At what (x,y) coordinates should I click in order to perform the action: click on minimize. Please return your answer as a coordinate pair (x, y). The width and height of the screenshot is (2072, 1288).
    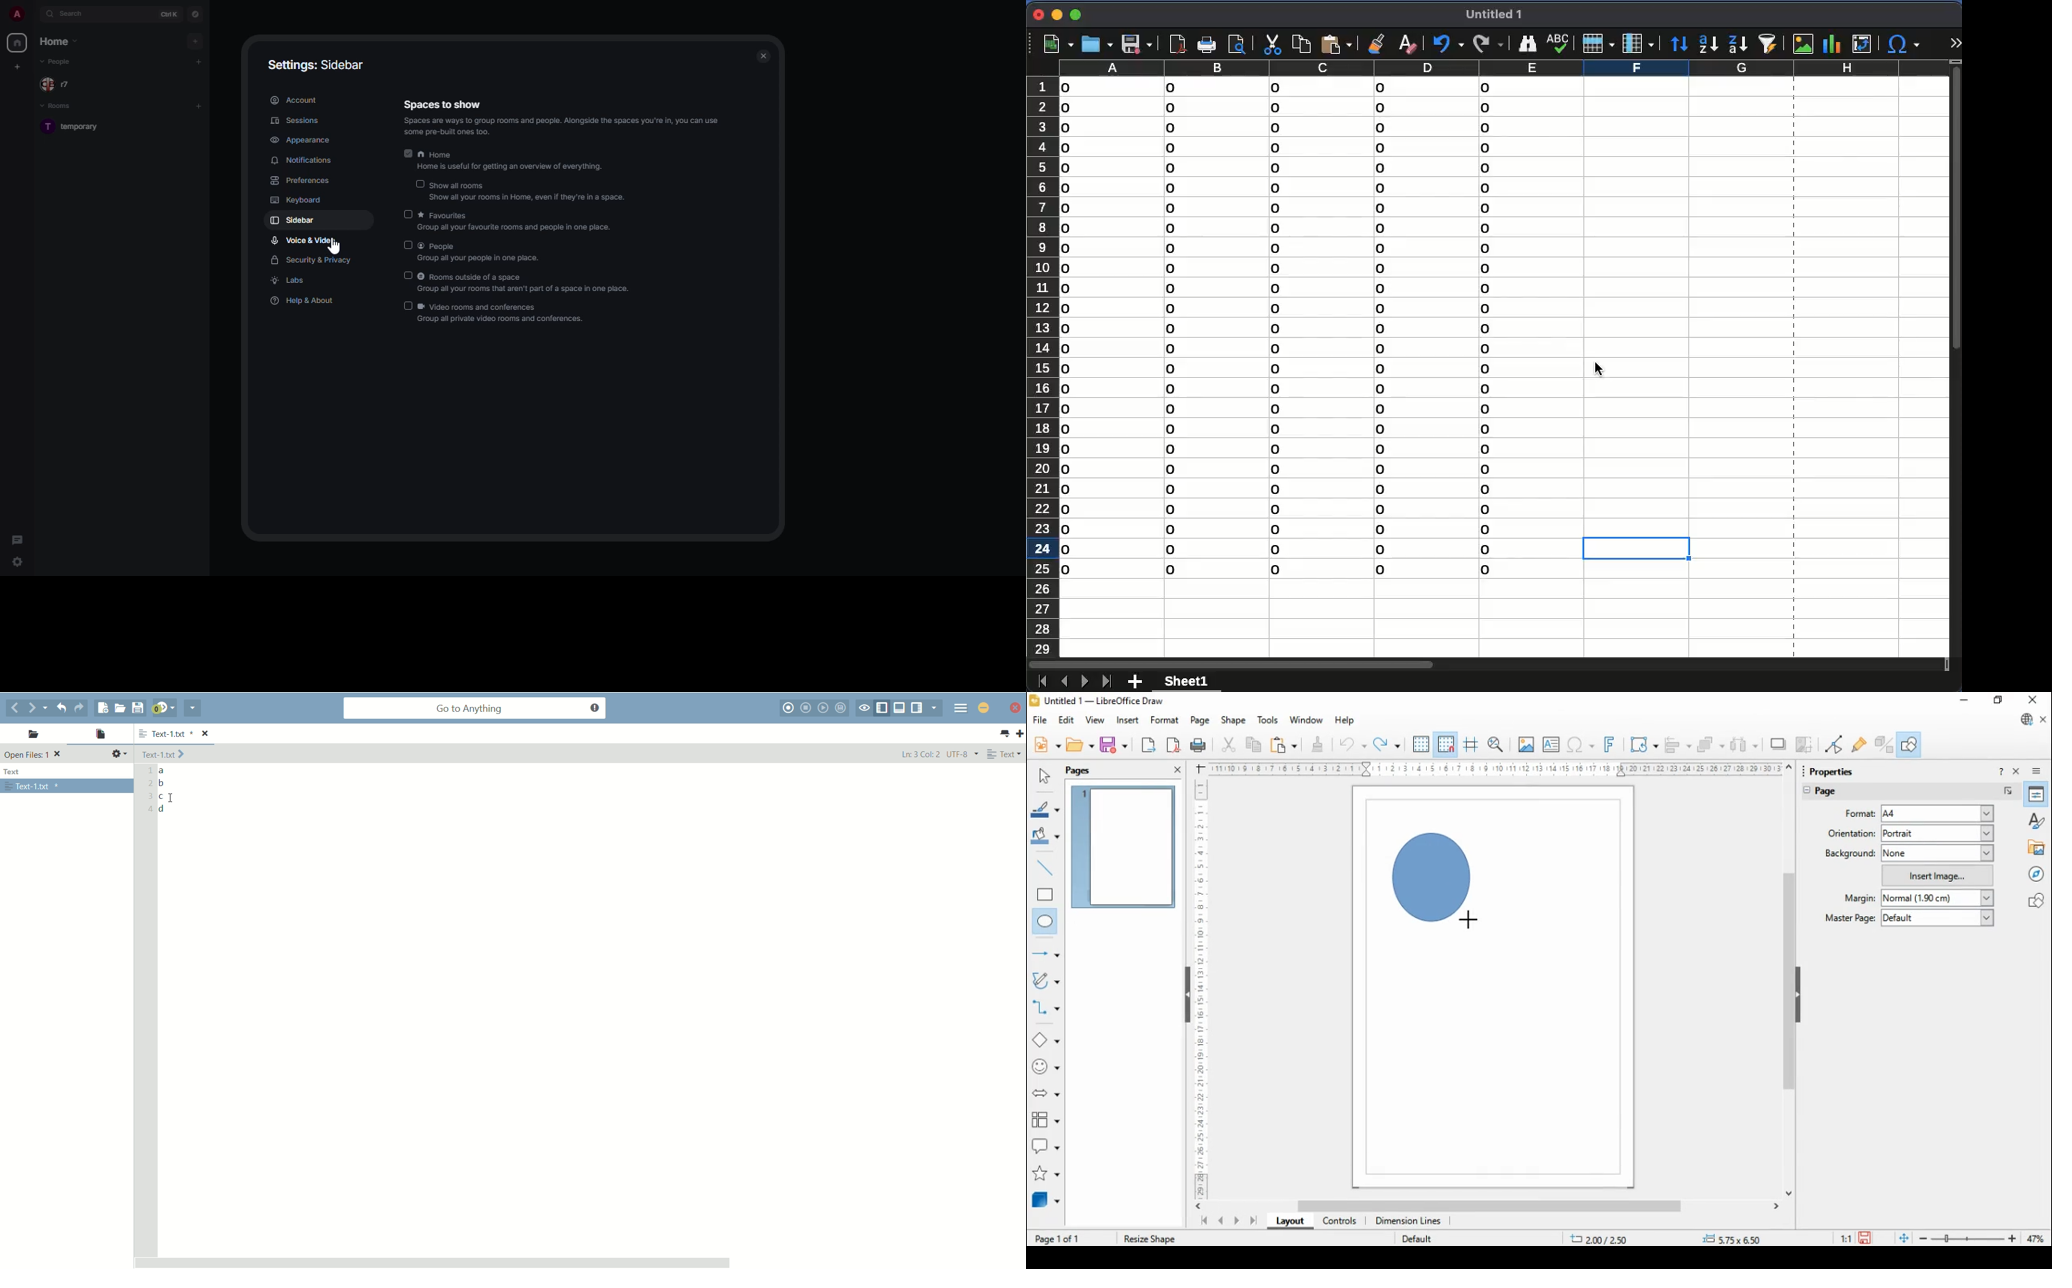
    Looking at the image, I should click on (1056, 15).